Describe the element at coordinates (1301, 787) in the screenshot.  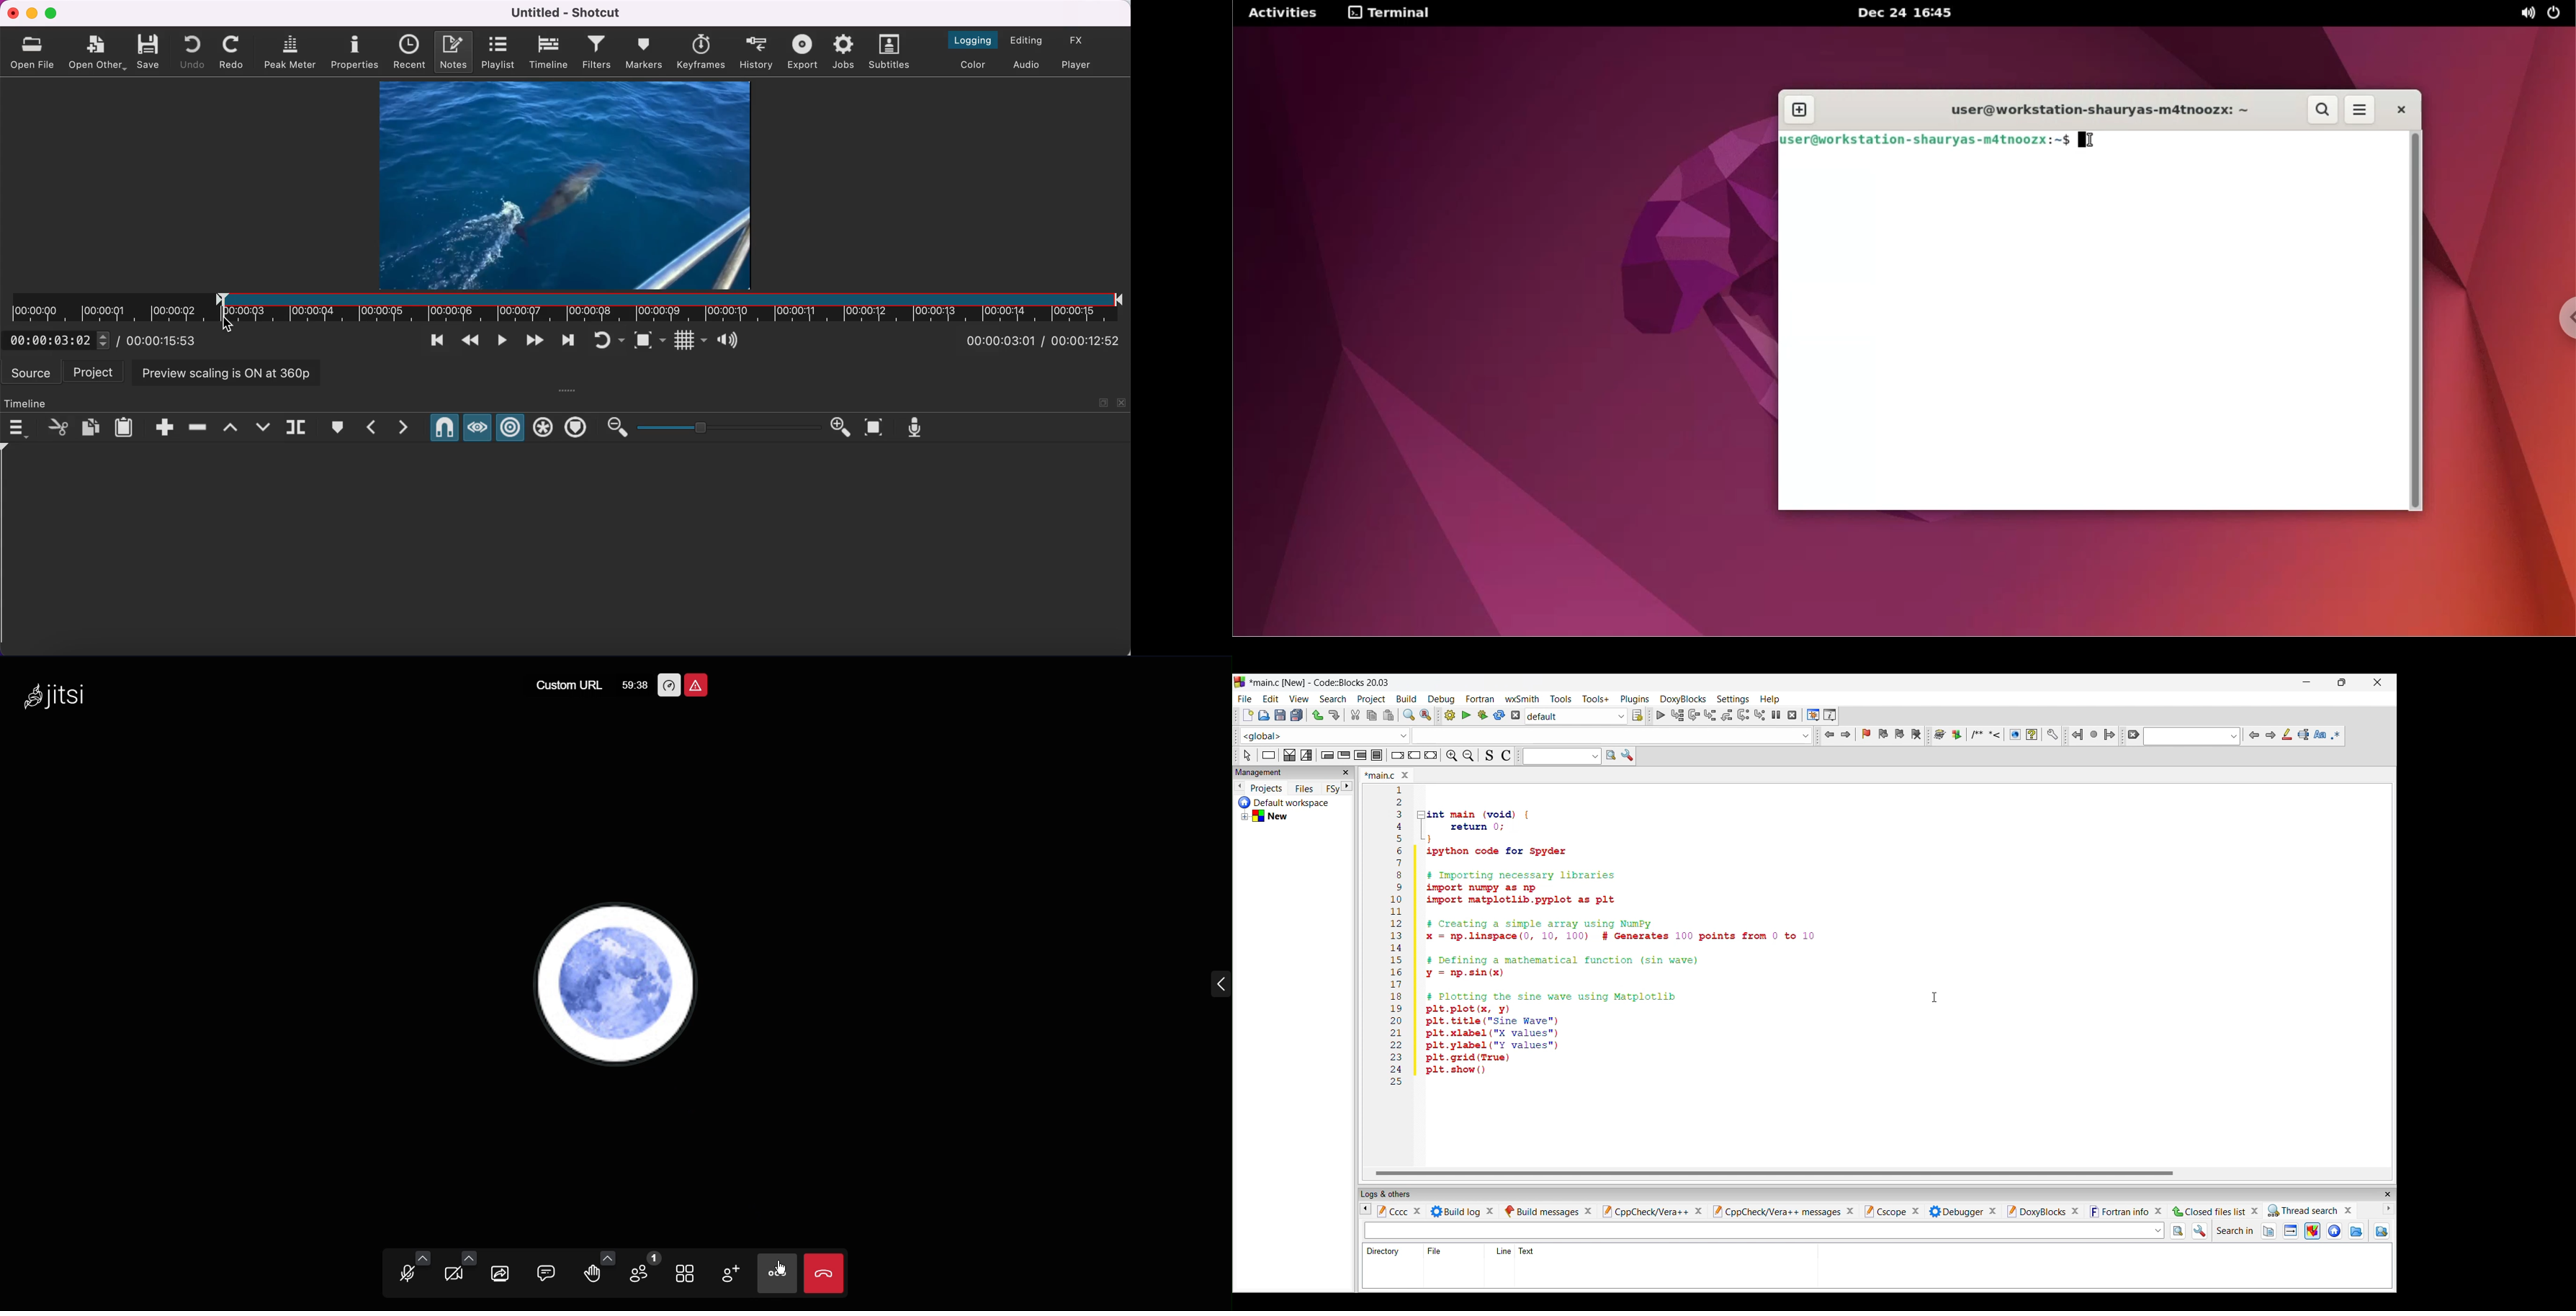
I see `Files` at that location.